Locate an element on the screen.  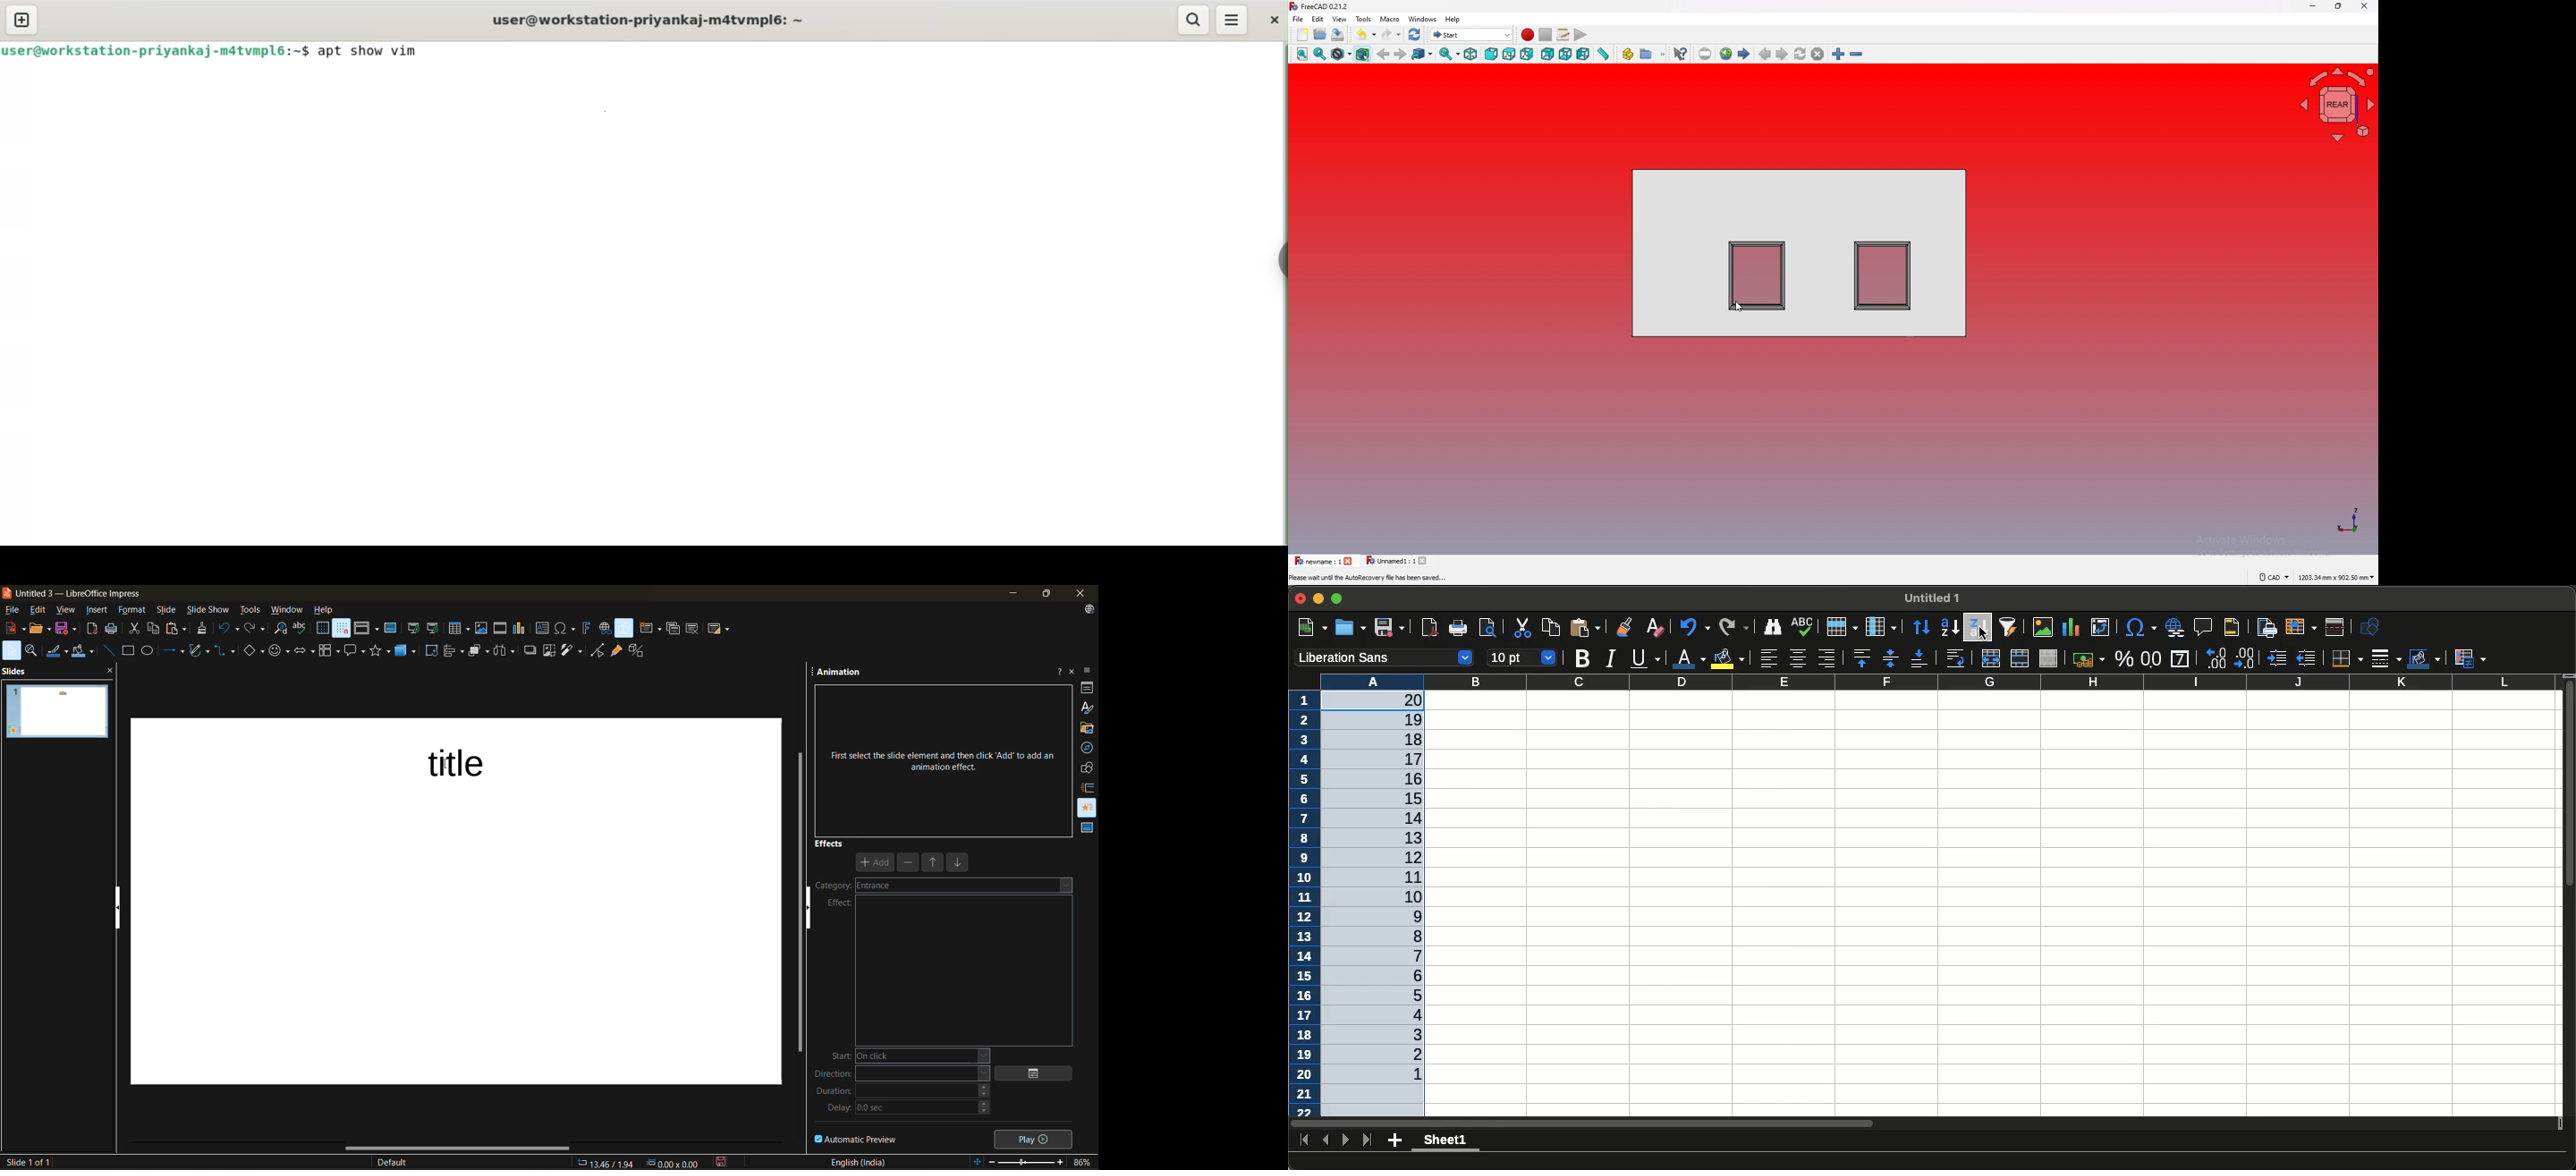
logo is located at coordinates (7, 592).